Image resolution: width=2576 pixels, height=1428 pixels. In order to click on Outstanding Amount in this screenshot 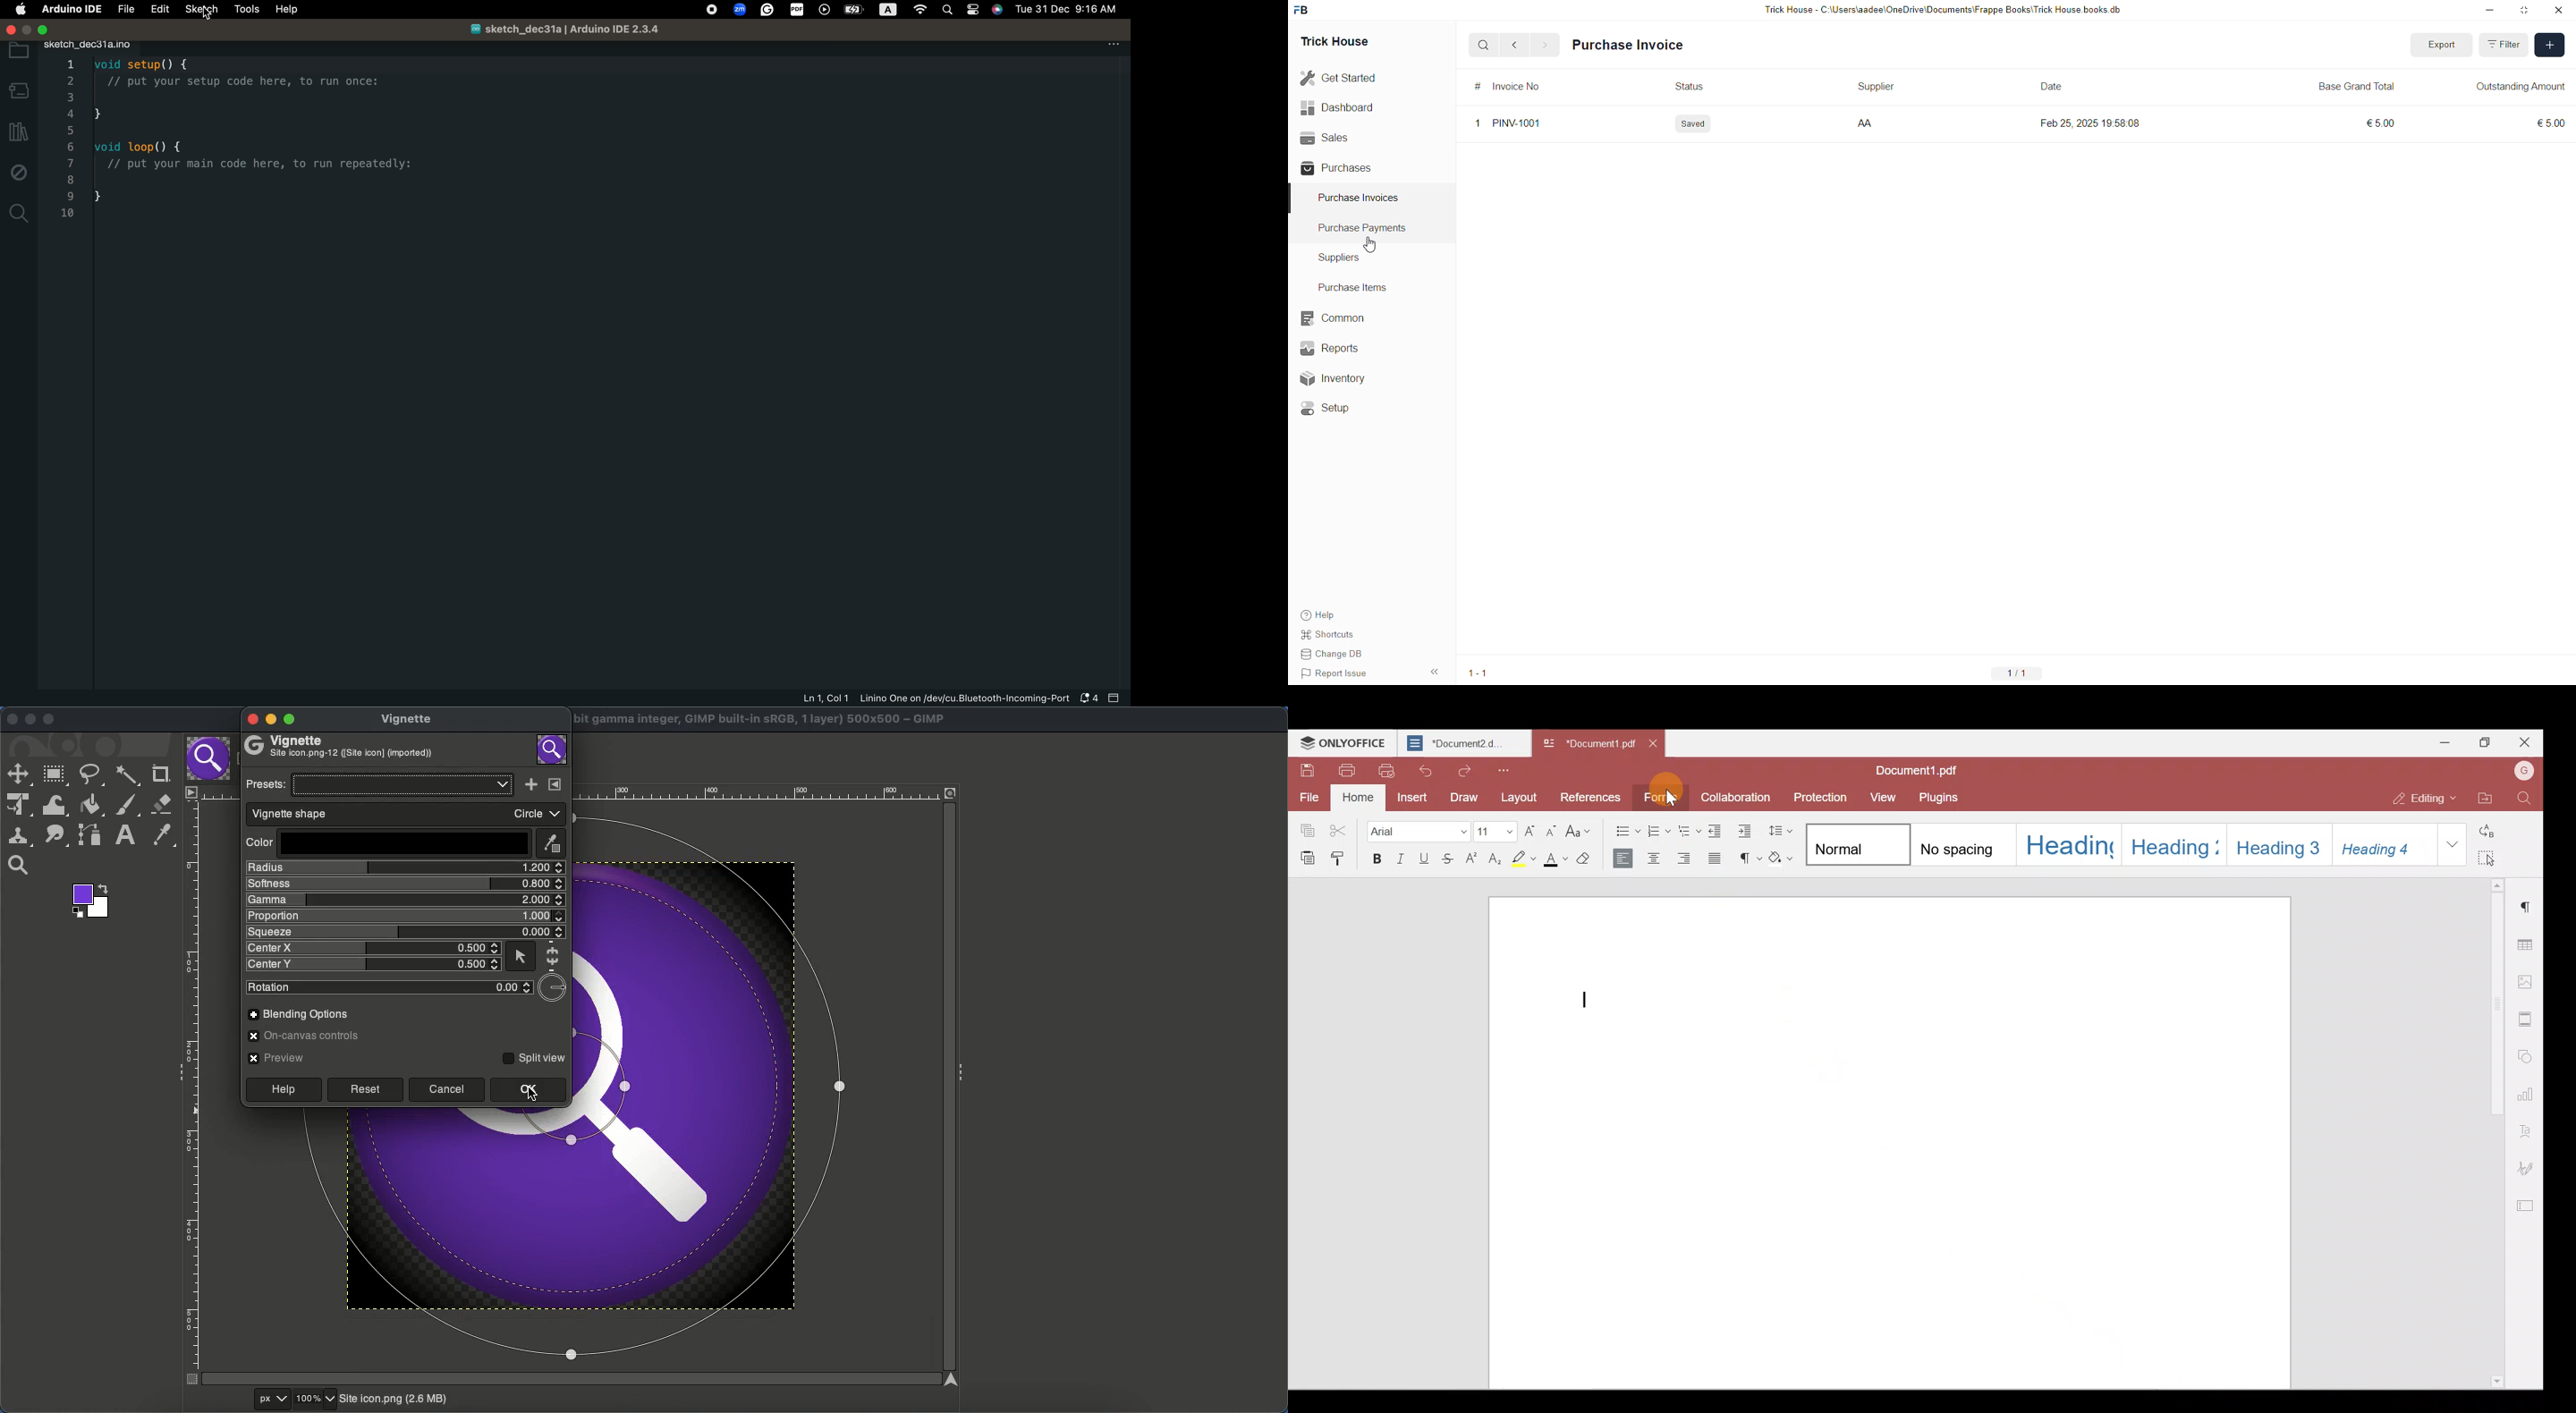, I will do `click(2522, 88)`.